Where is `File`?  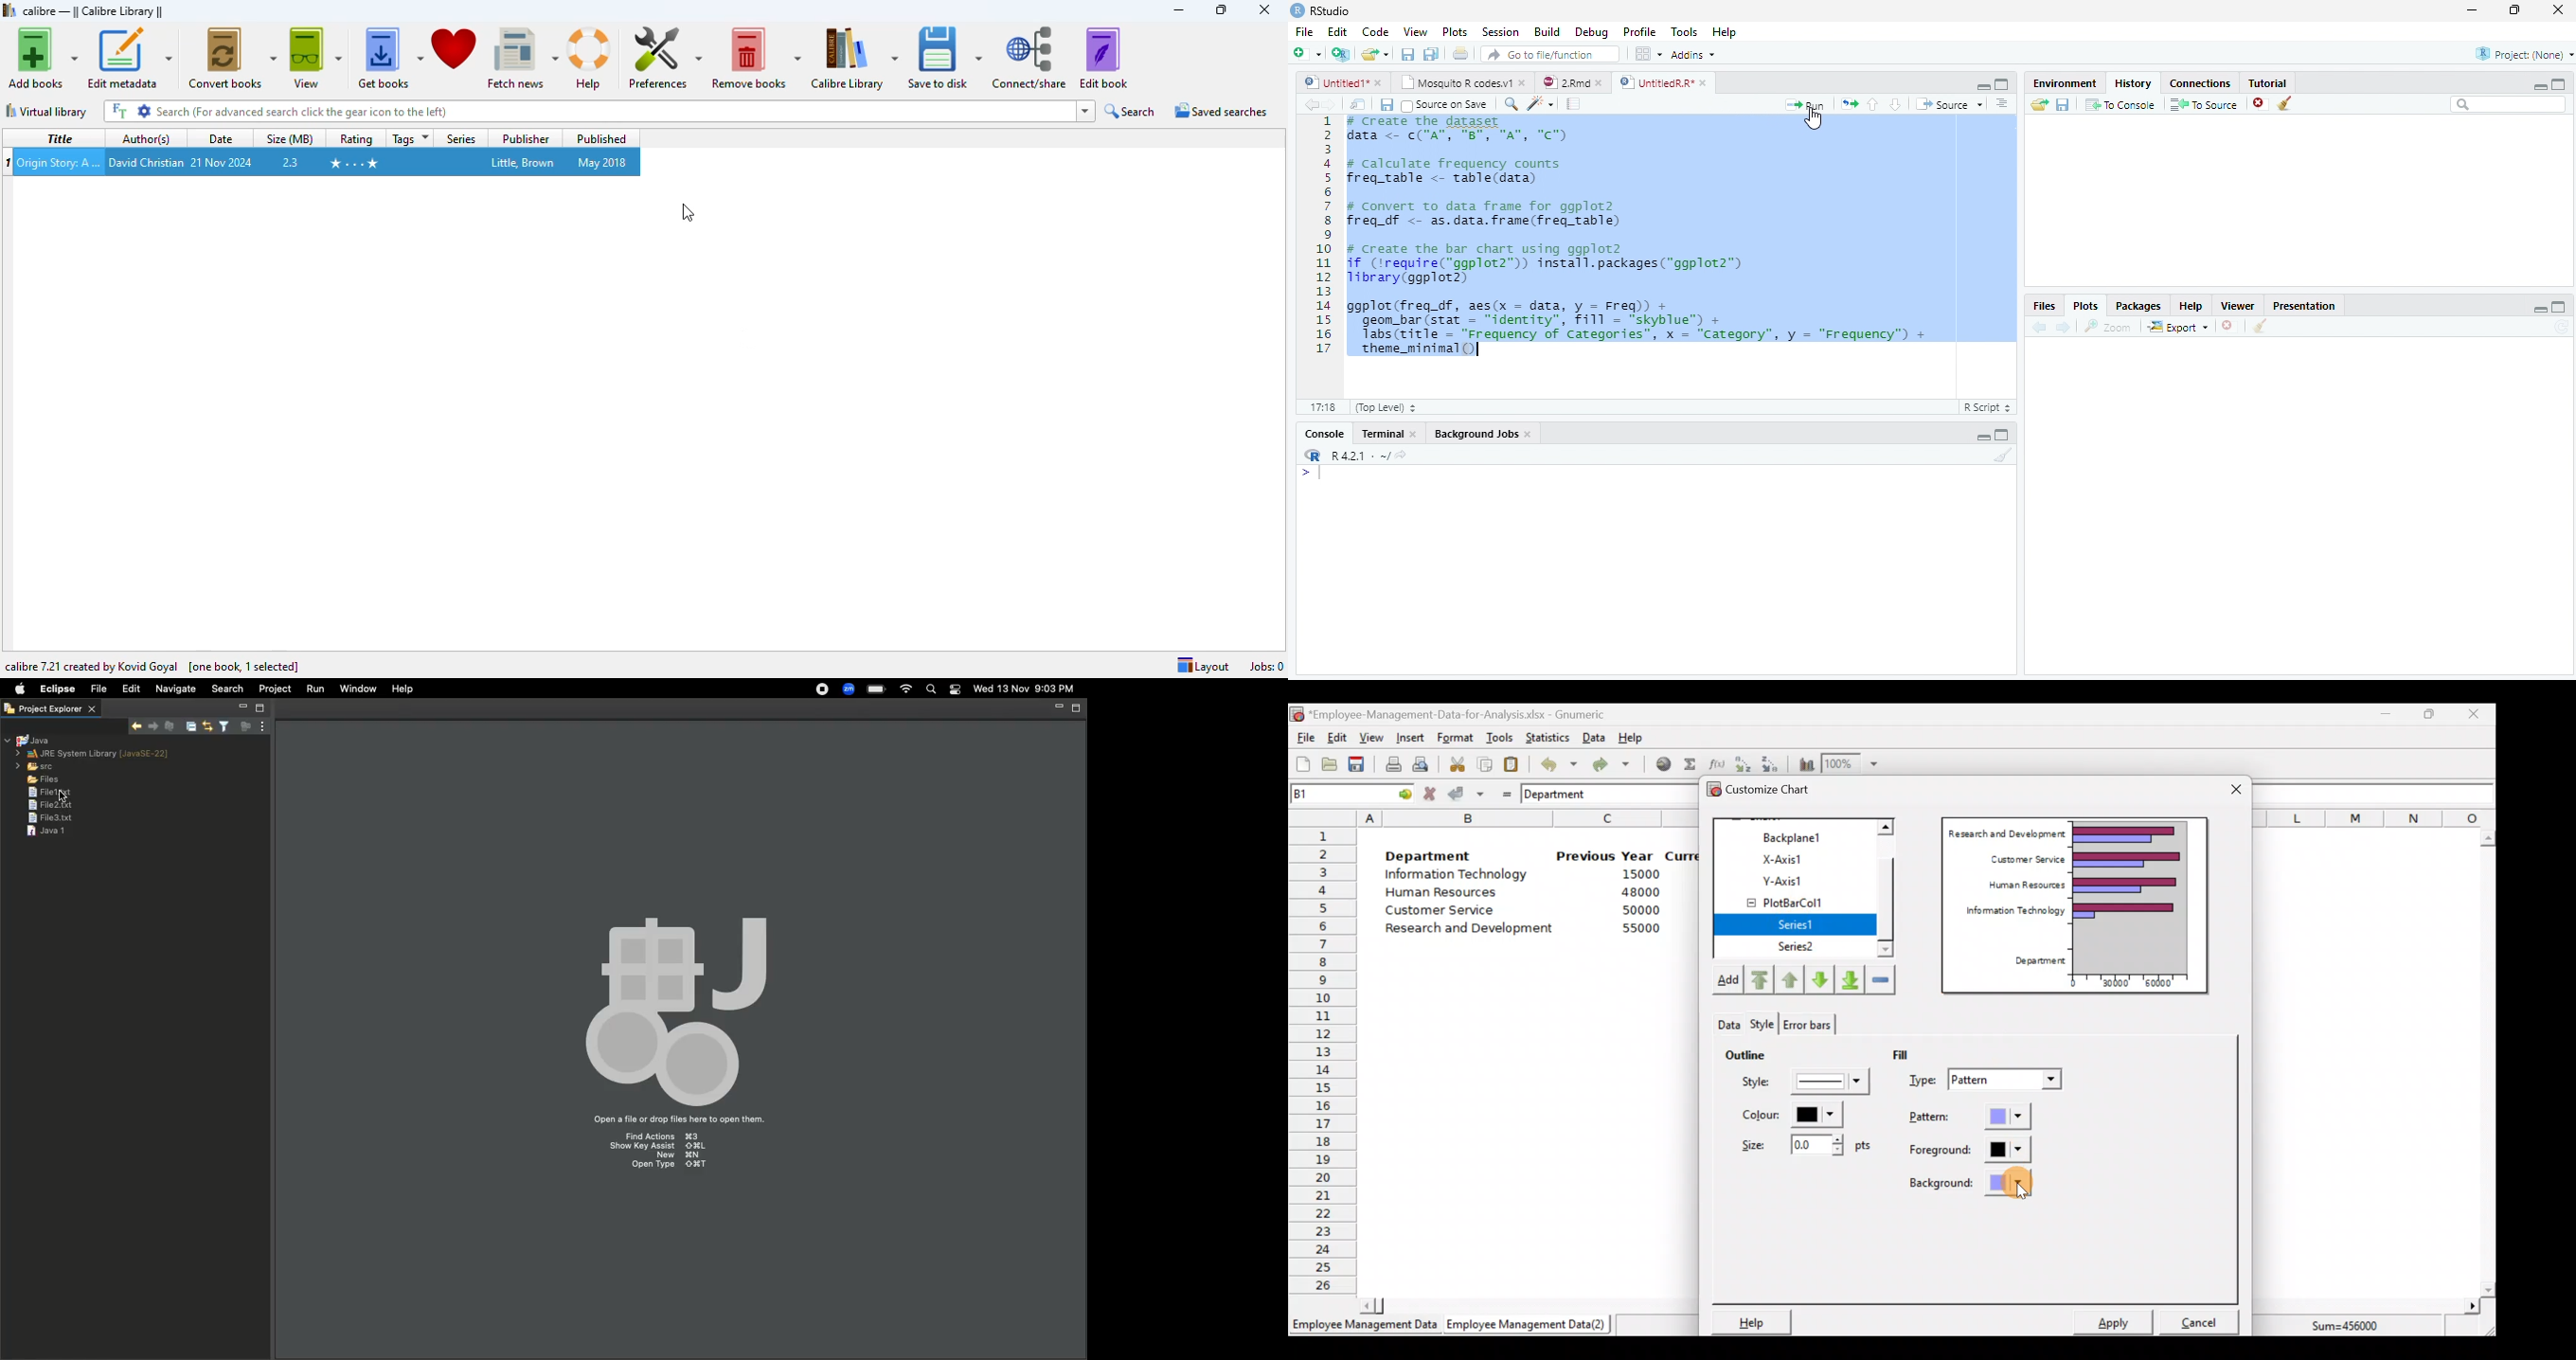
File is located at coordinates (1304, 738).